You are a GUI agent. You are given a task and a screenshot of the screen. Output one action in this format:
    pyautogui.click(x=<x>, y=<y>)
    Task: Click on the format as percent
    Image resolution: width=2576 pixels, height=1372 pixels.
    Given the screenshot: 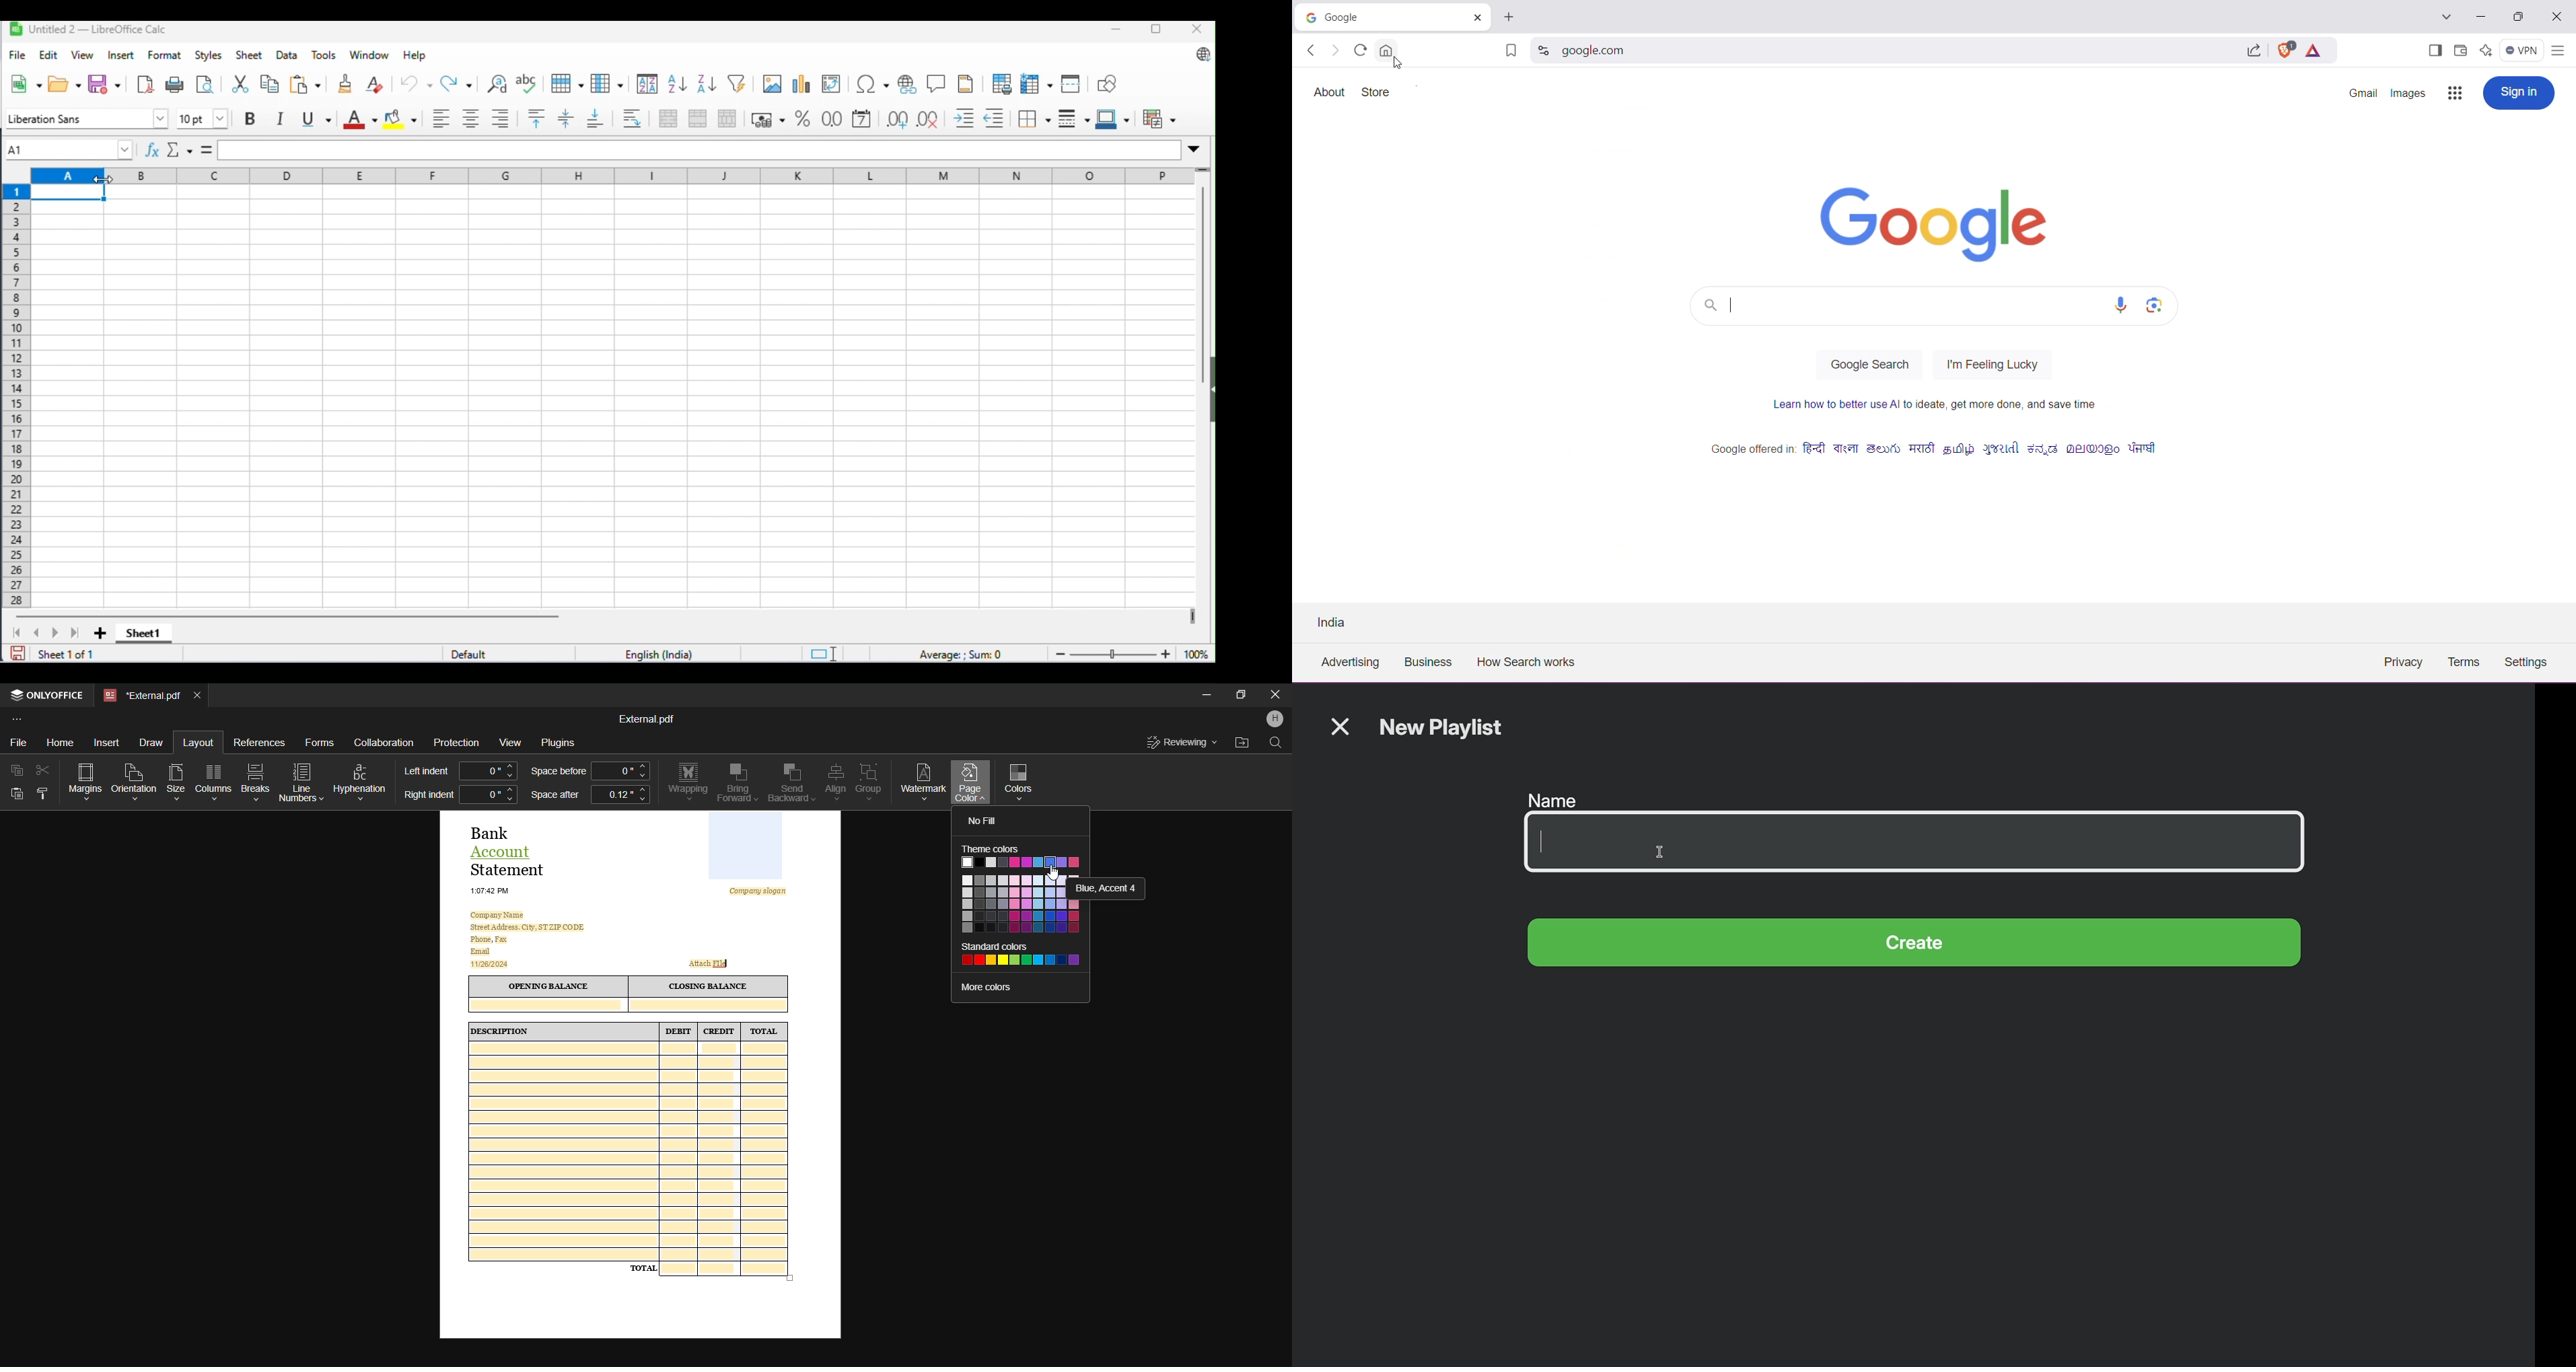 What is the action you would take?
    pyautogui.click(x=802, y=118)
    